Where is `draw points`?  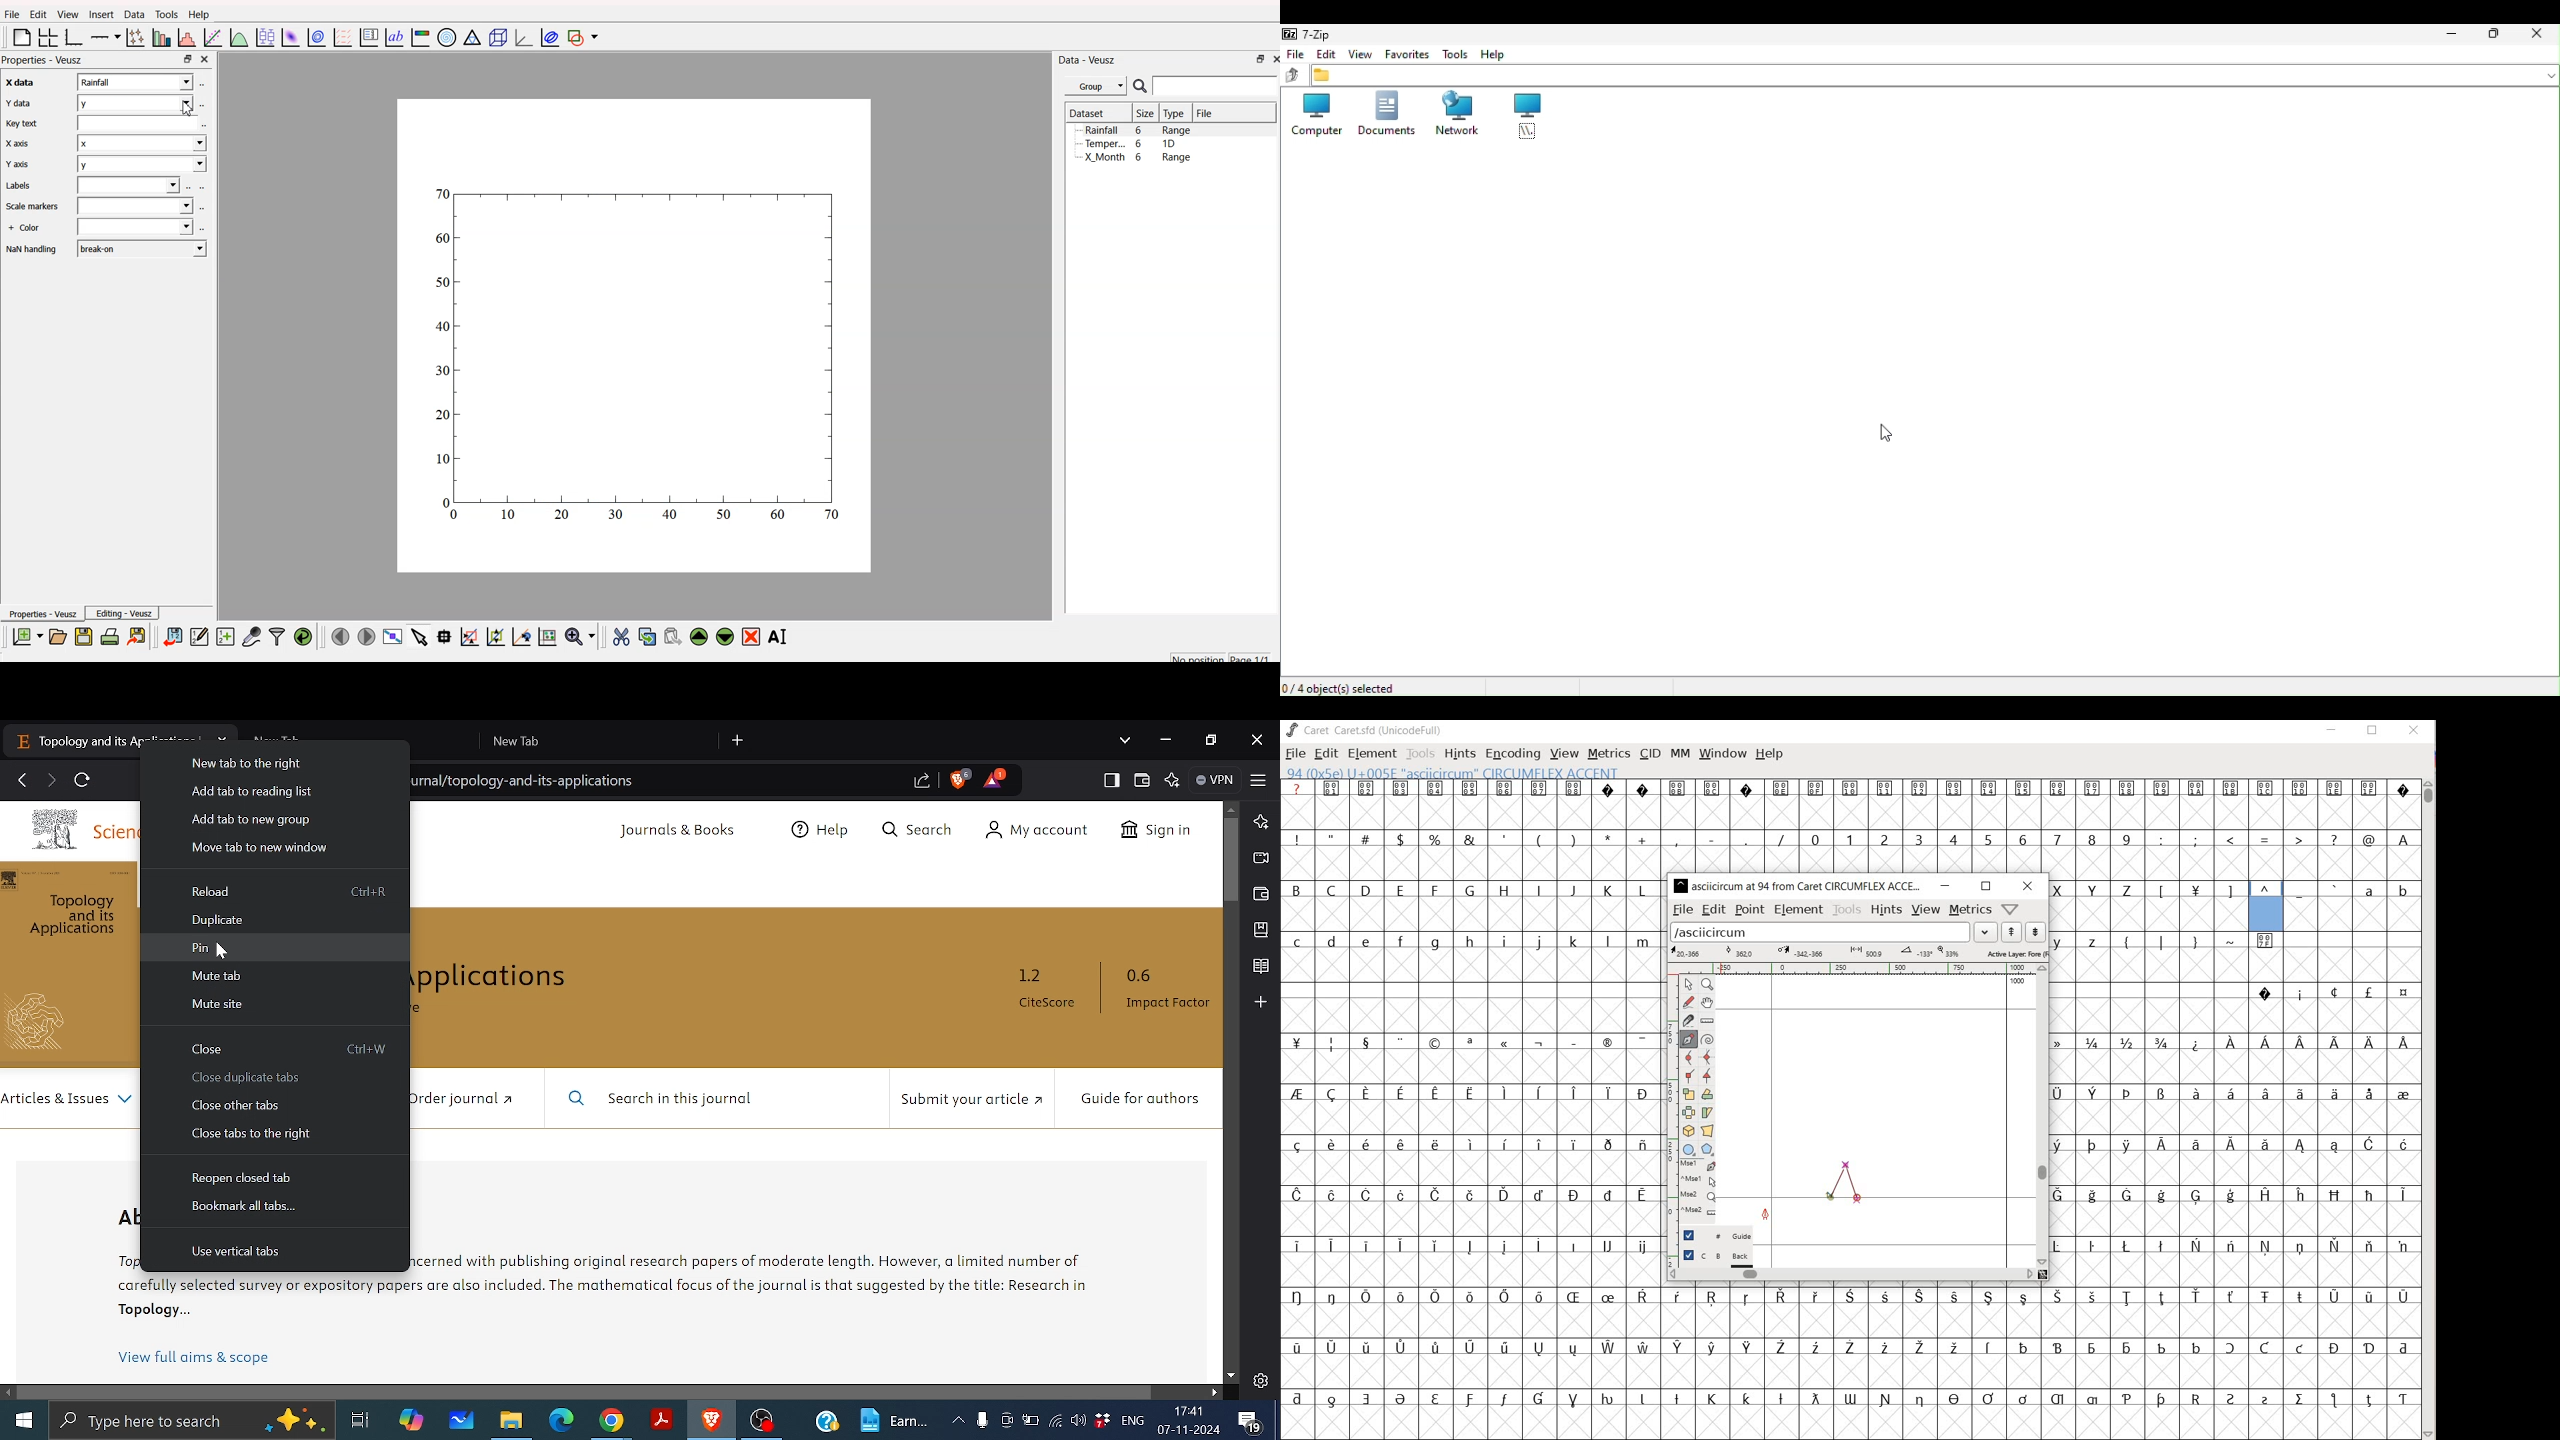 draw points is located at coordinates (493, 637).